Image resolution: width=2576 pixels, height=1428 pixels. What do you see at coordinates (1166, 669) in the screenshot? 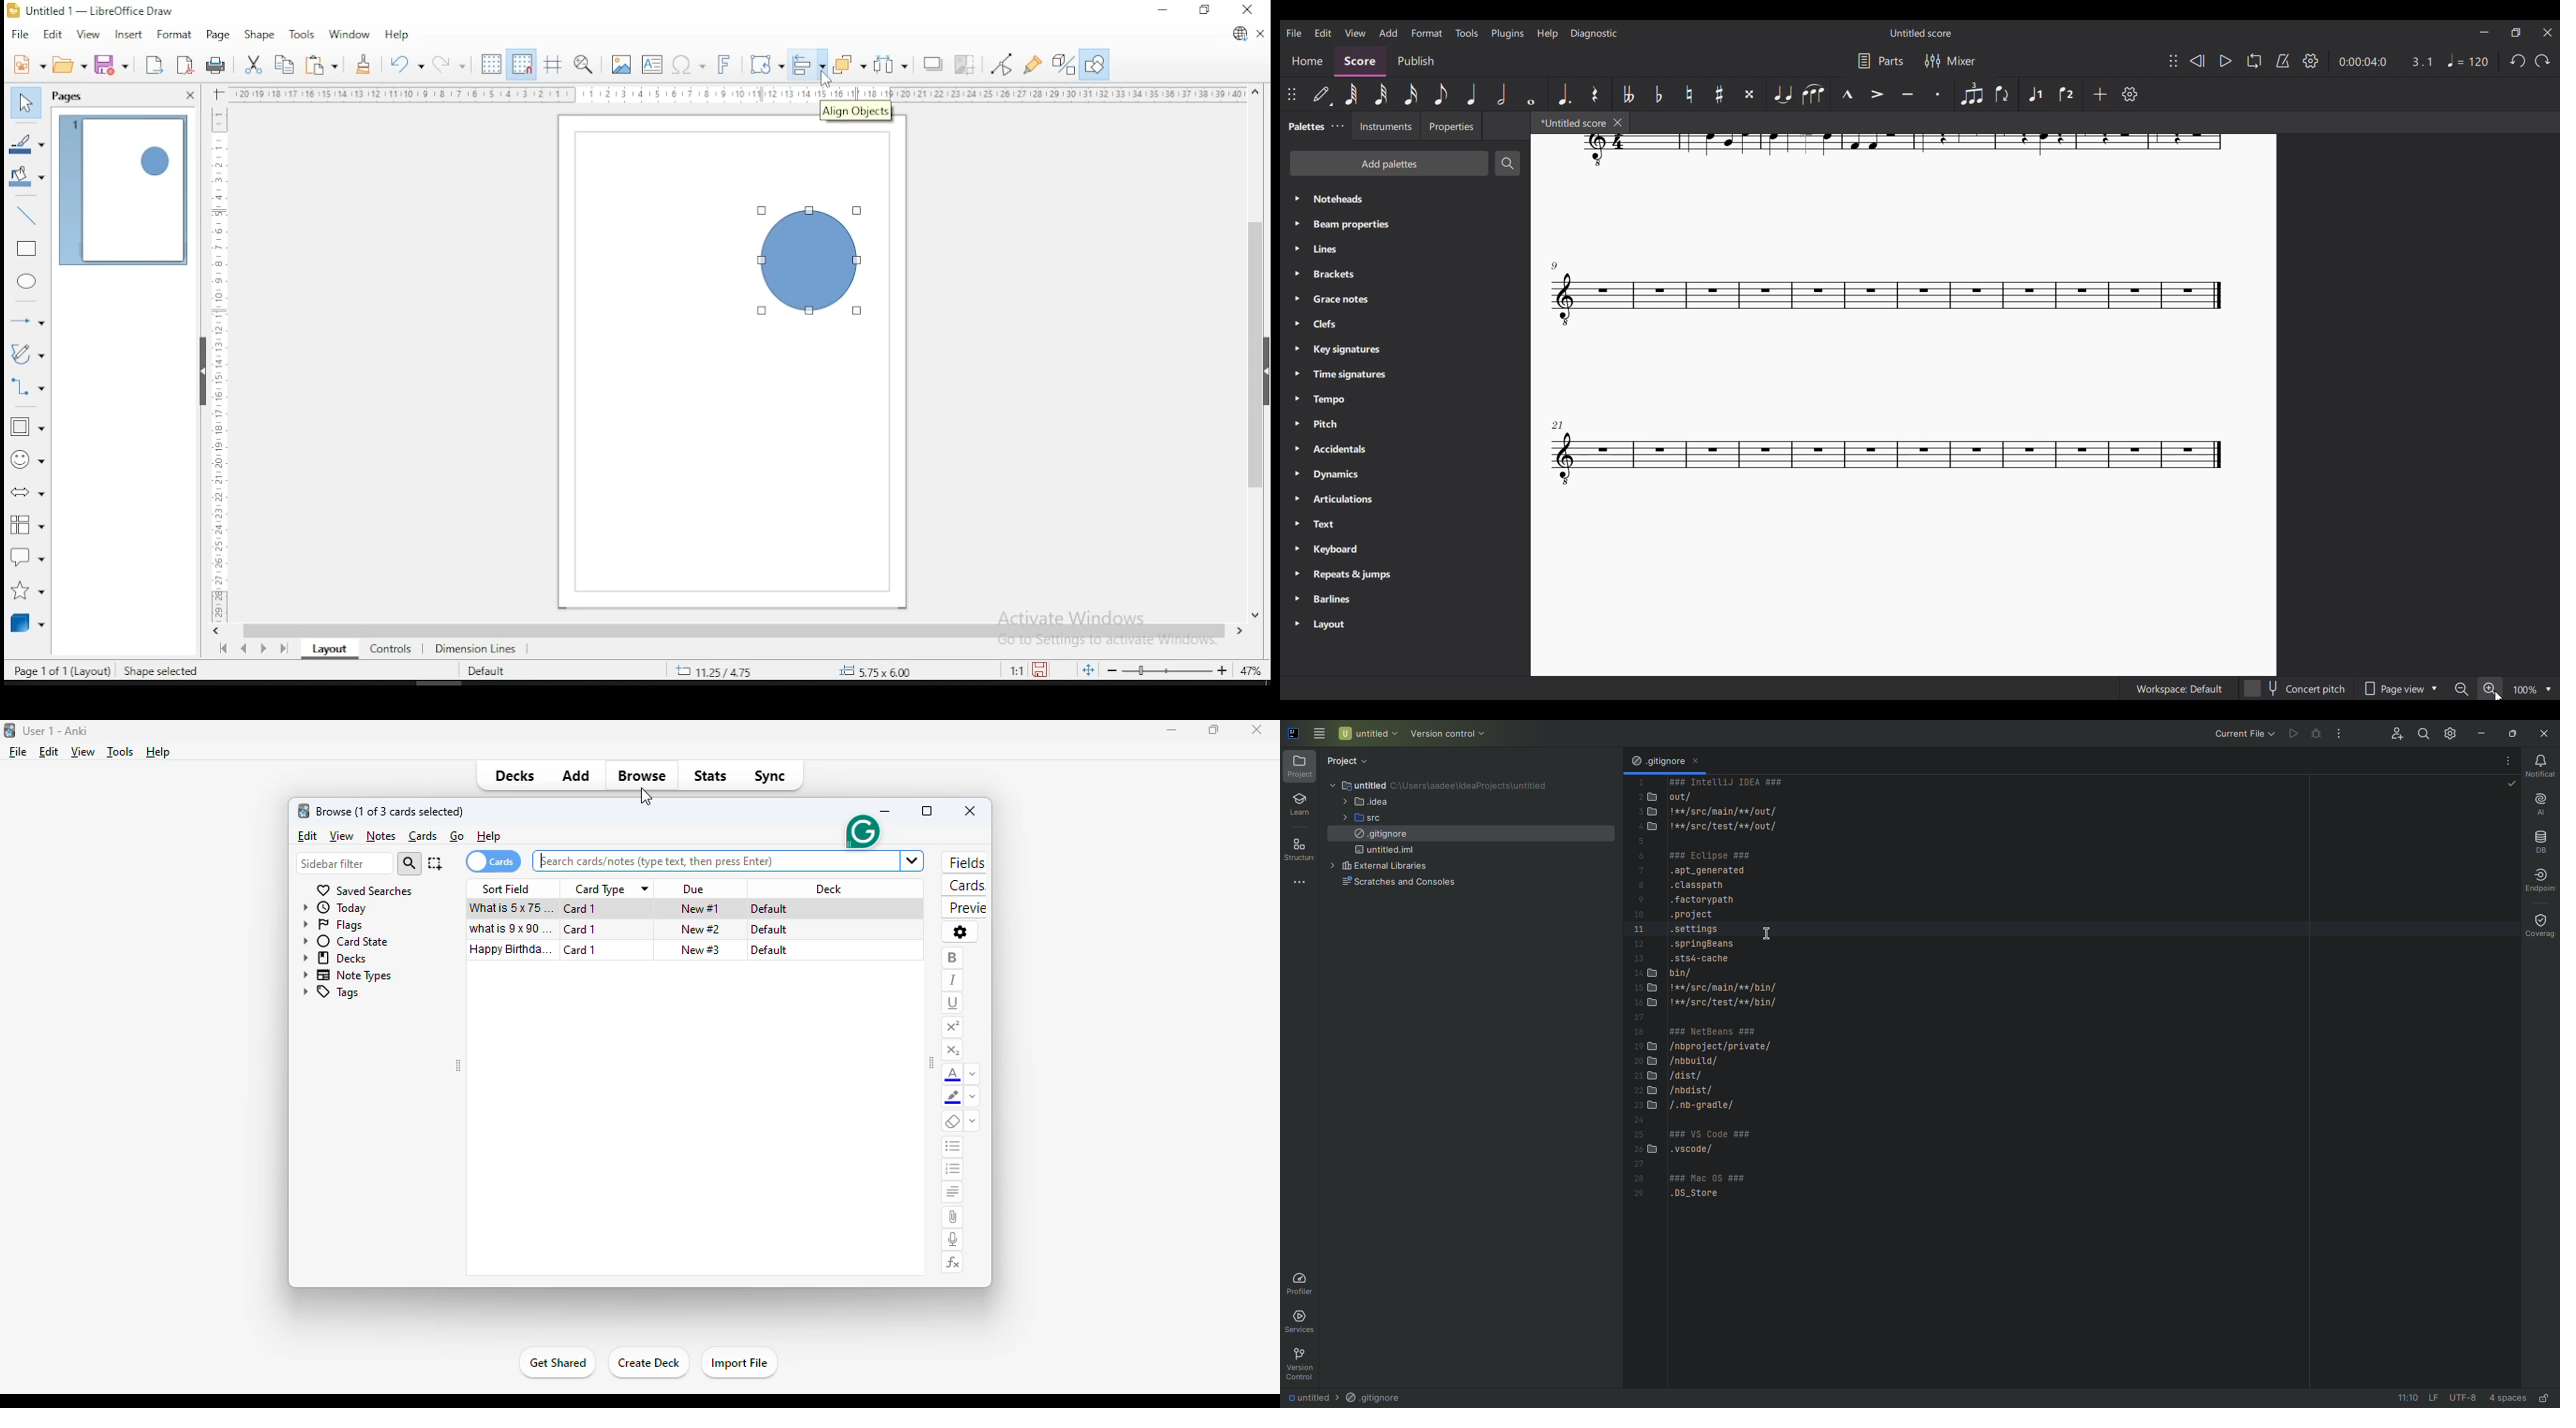
I see `zoom slider` at bounding box center [1166, 669].